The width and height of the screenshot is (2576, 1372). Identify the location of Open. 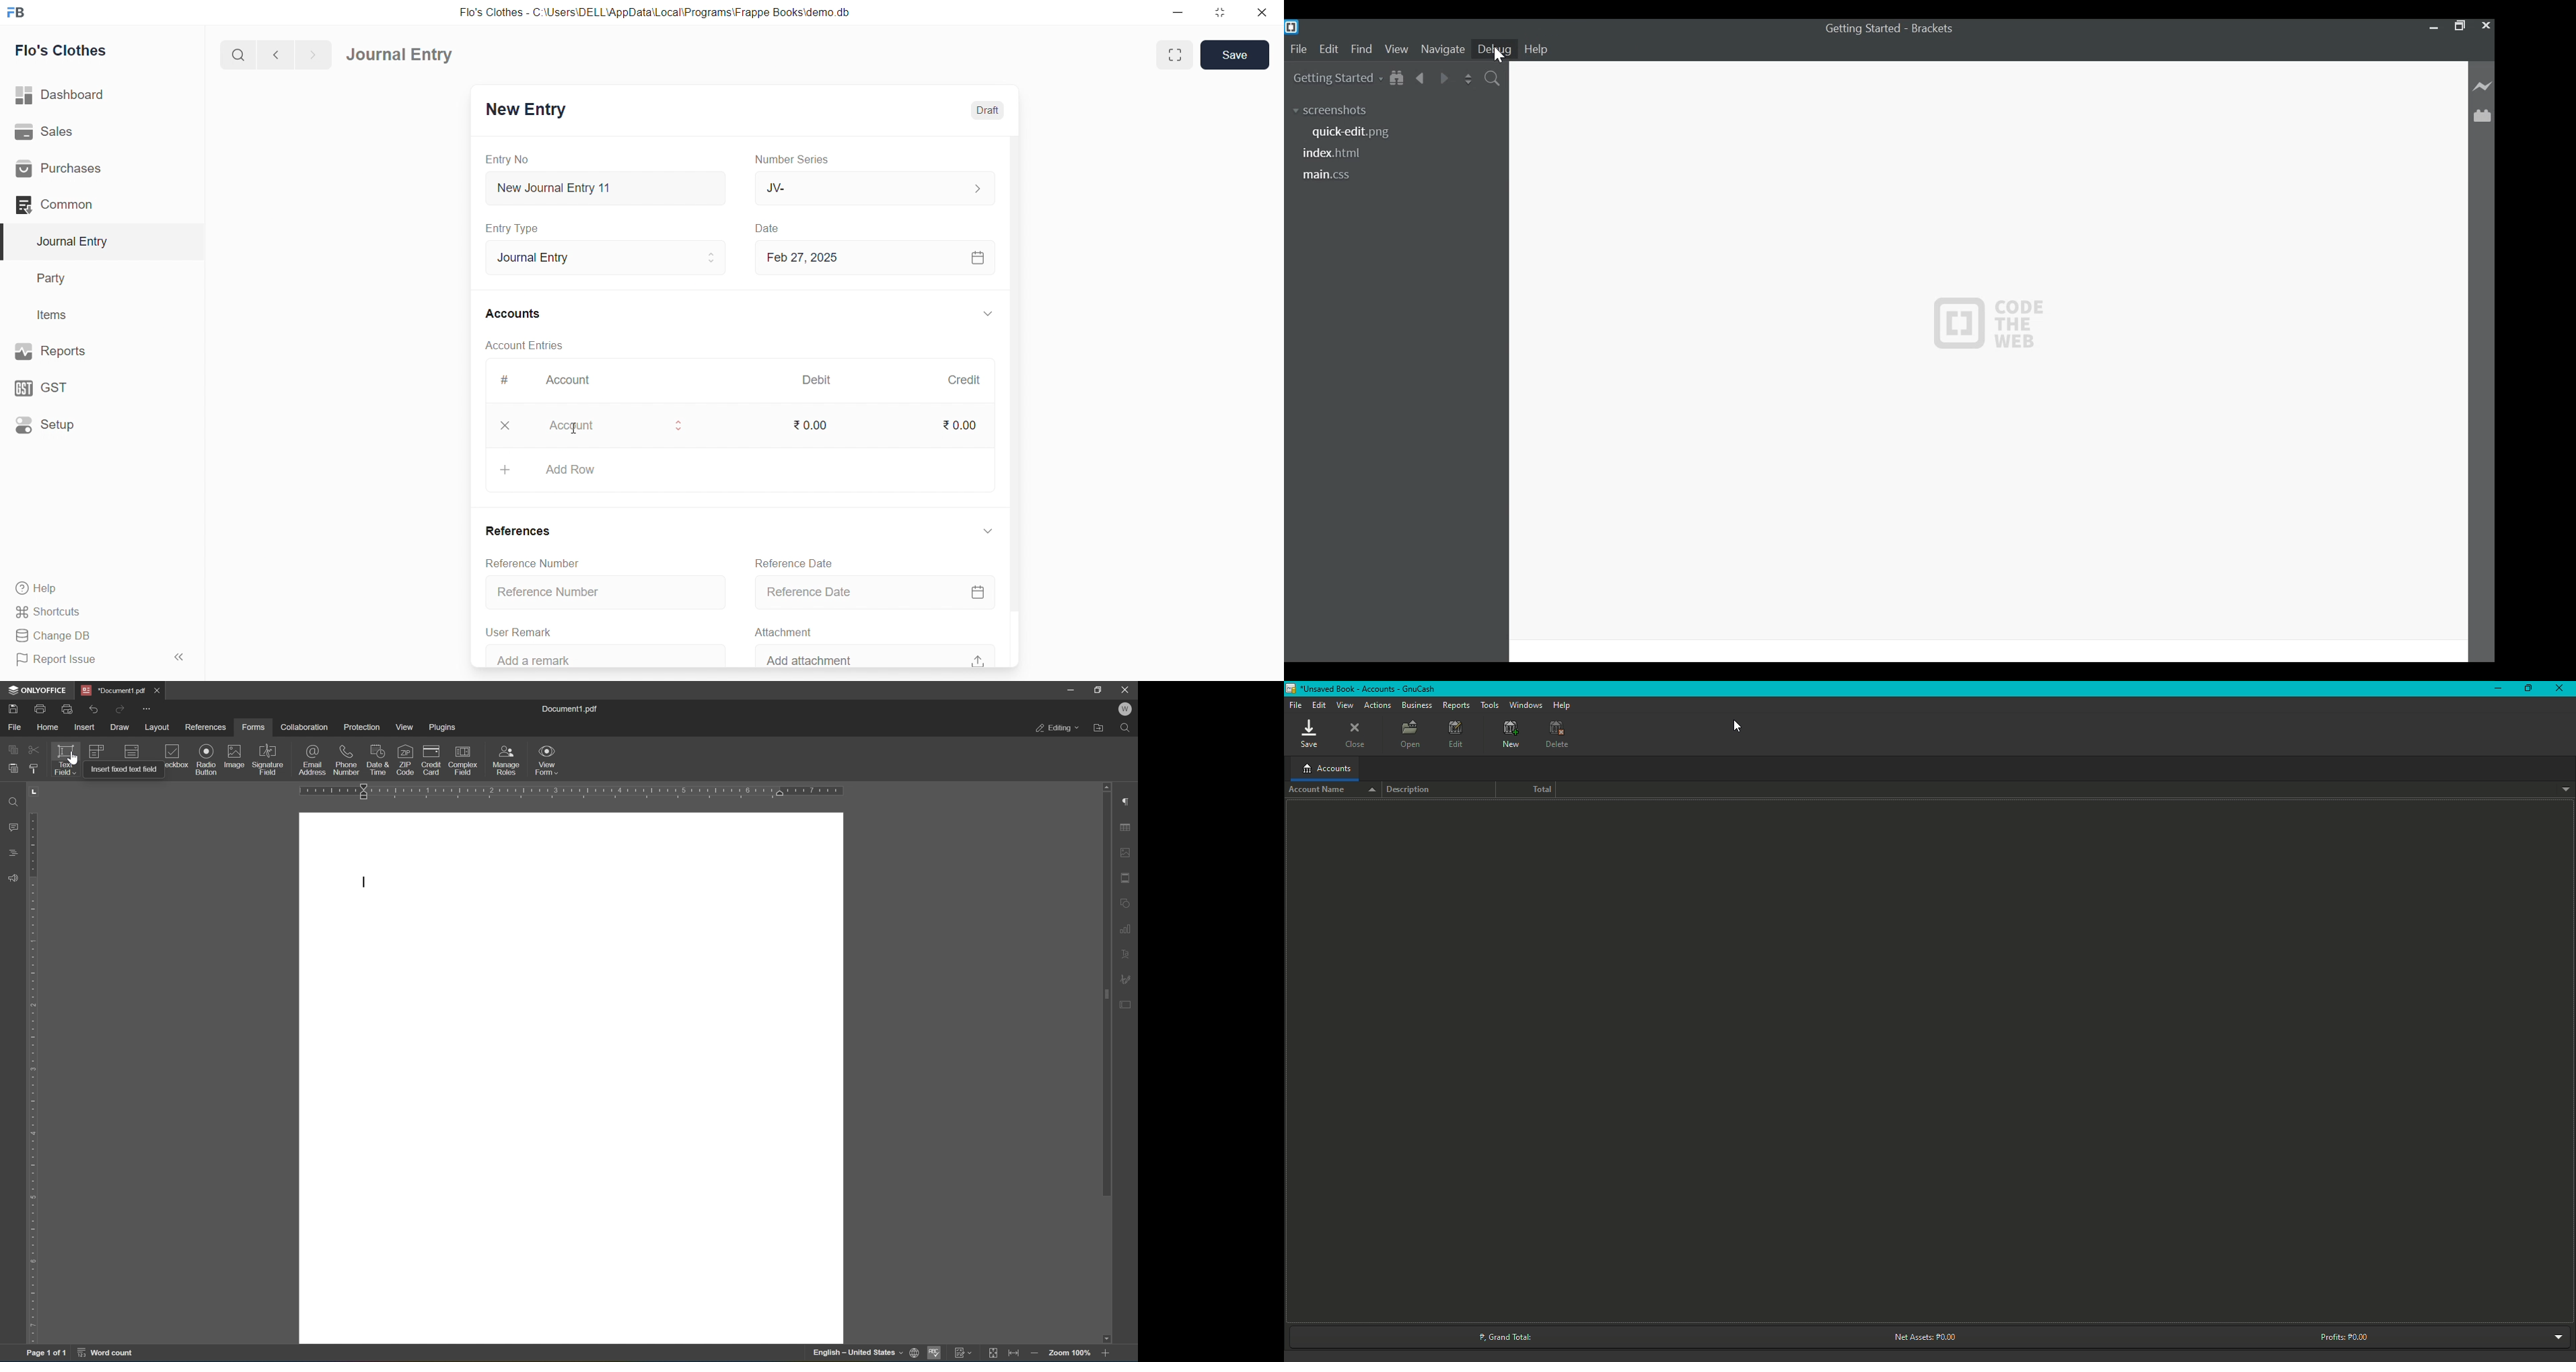
(1412, 733).